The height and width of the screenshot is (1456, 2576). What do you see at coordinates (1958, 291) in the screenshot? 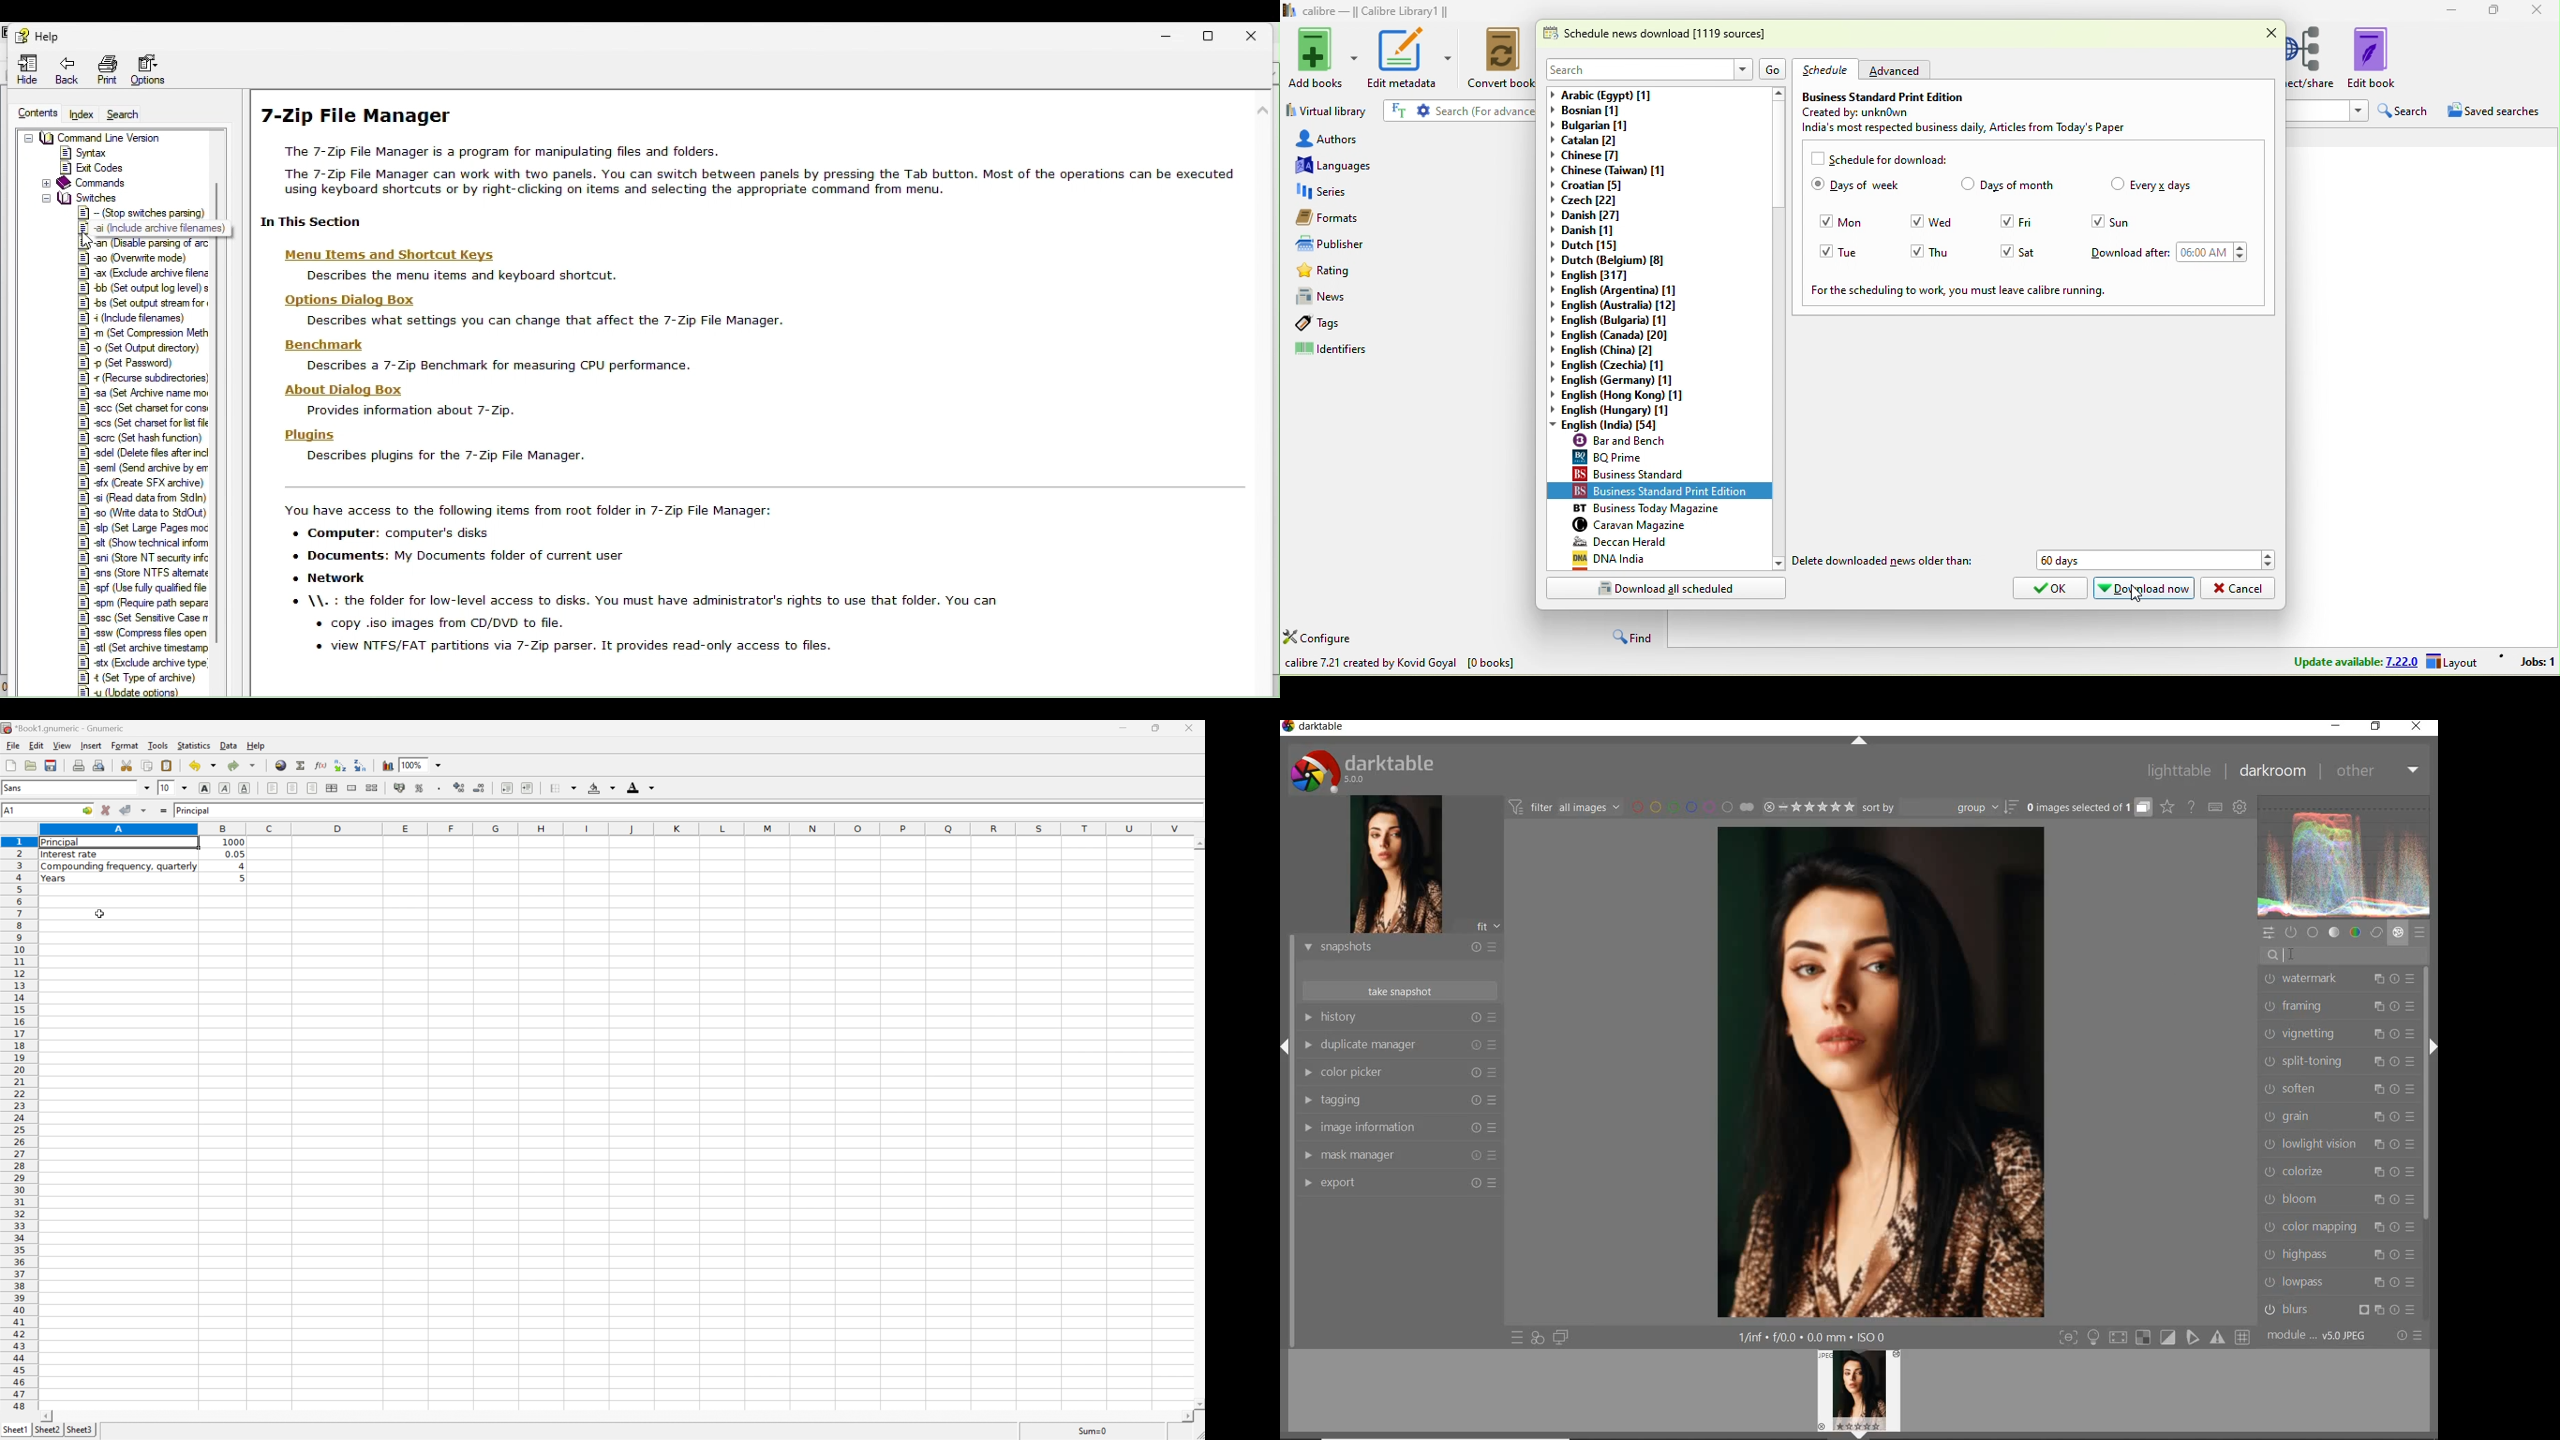
I see `for the scheduling to work ,you ,must leave calibre running` at bounding box center [1958, 291].